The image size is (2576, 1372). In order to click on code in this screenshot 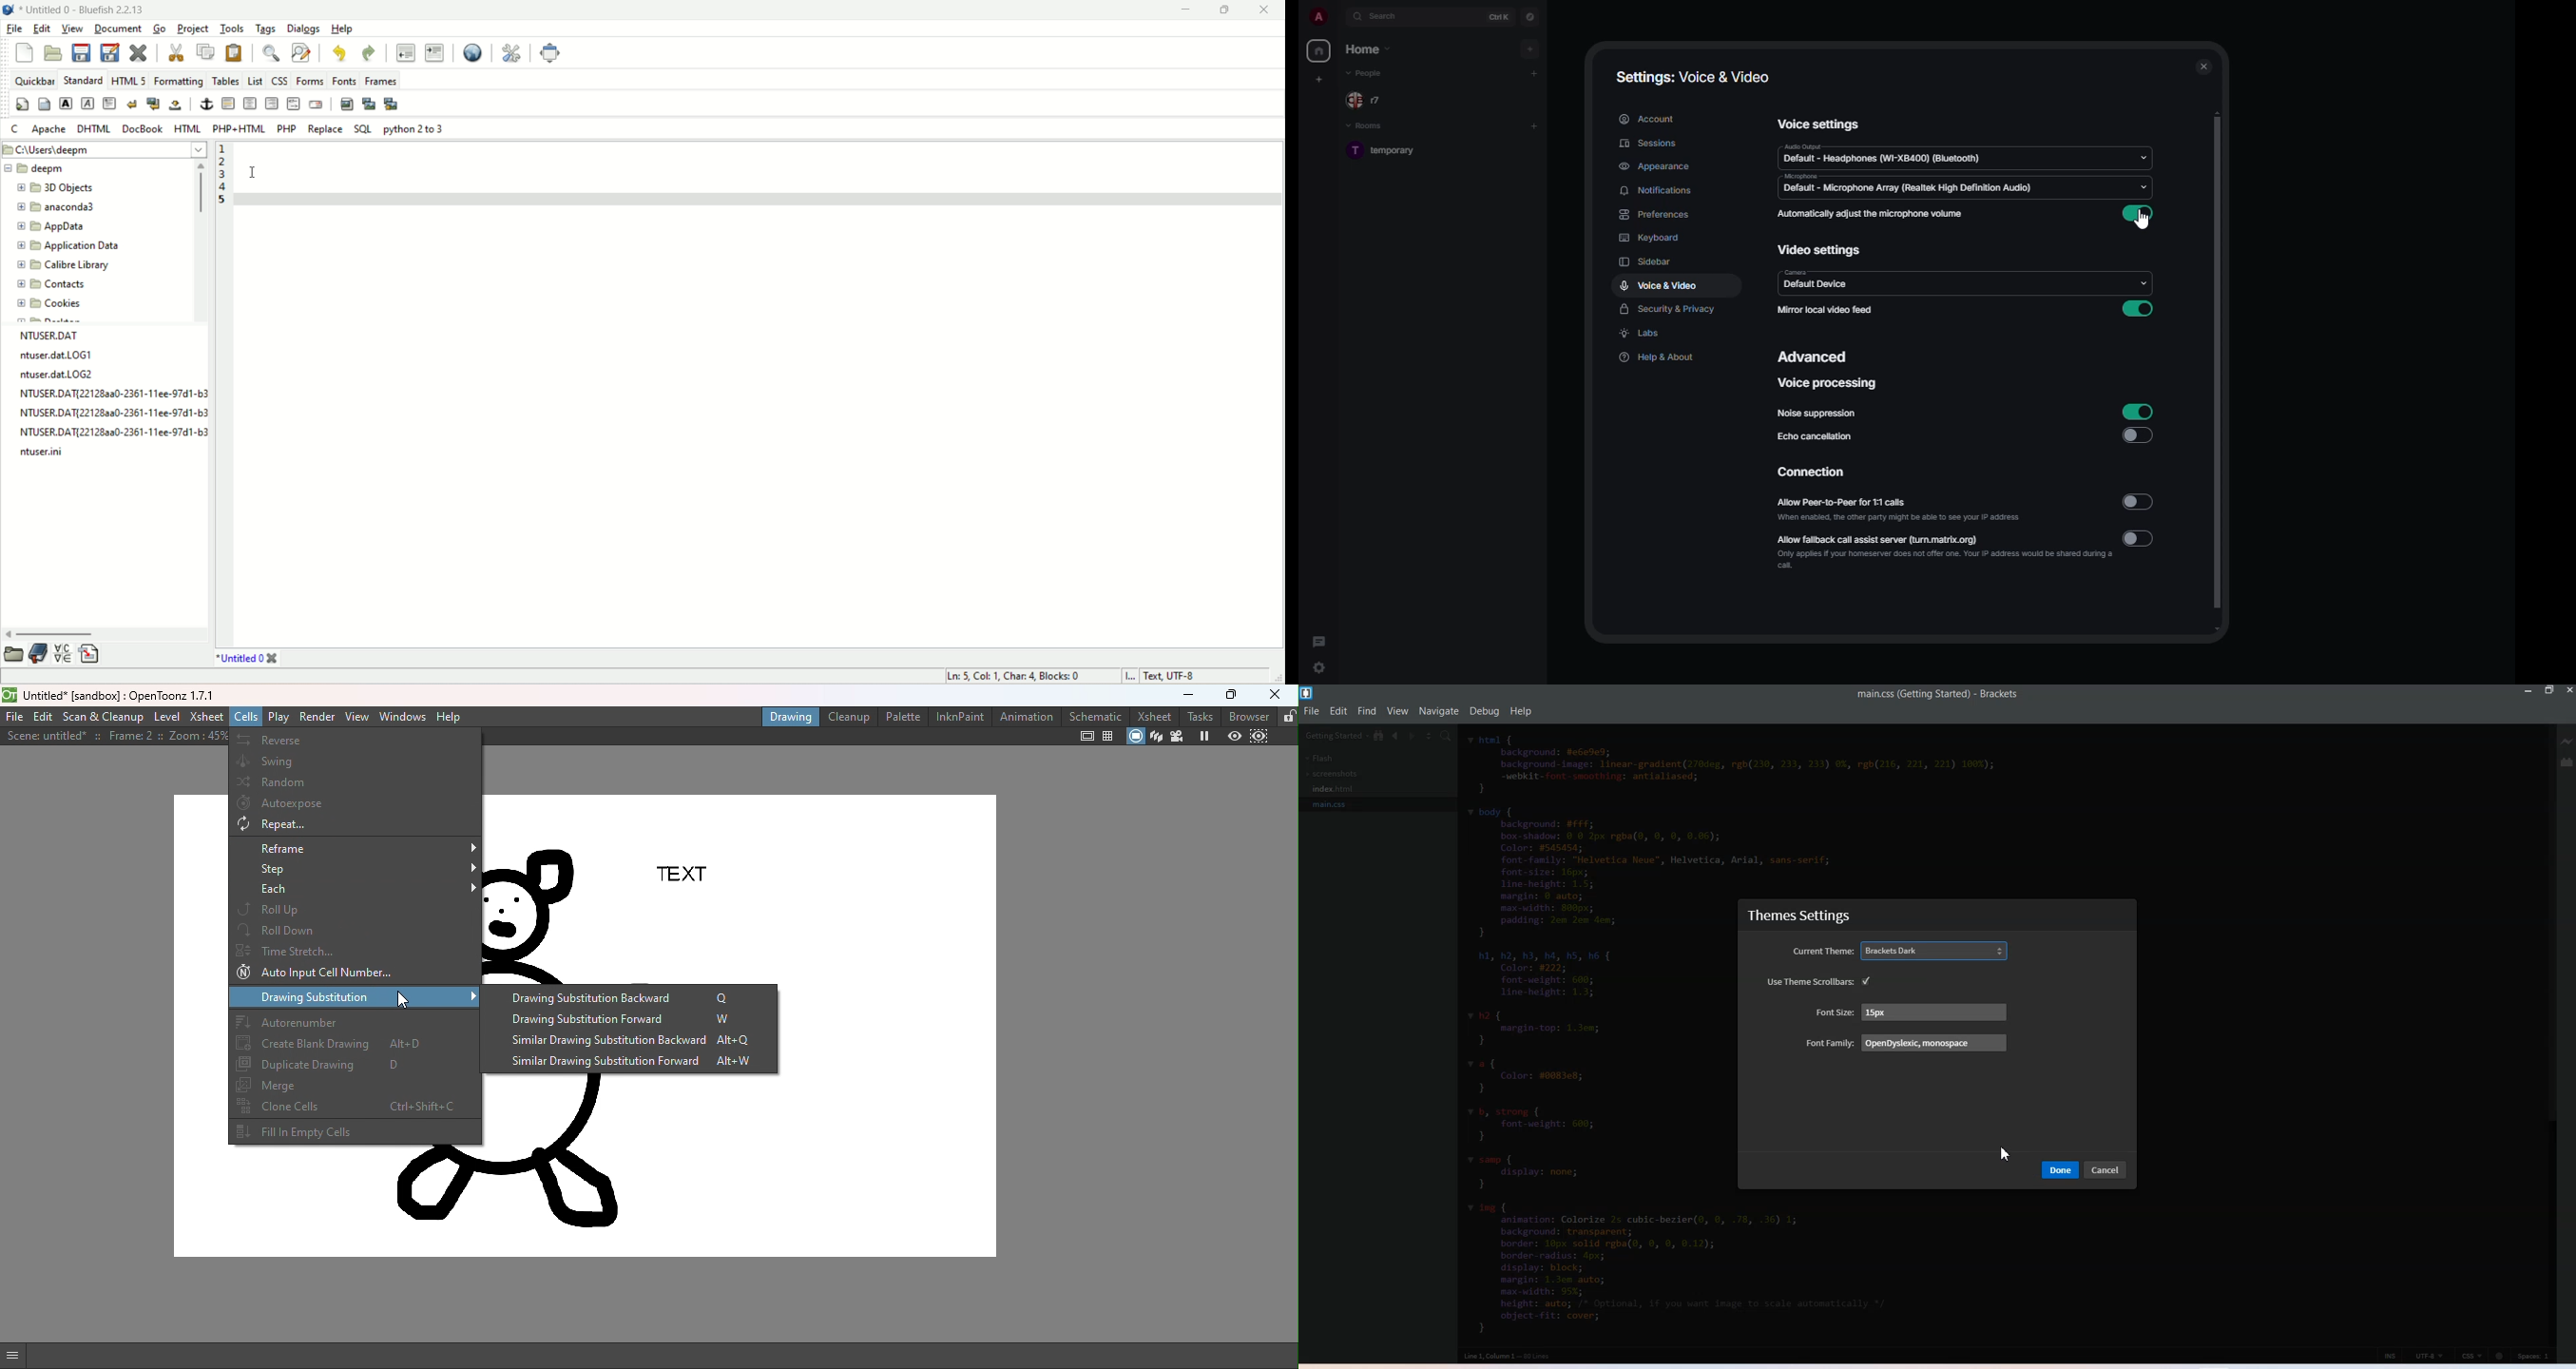, I will do `click(1741, 814)`.